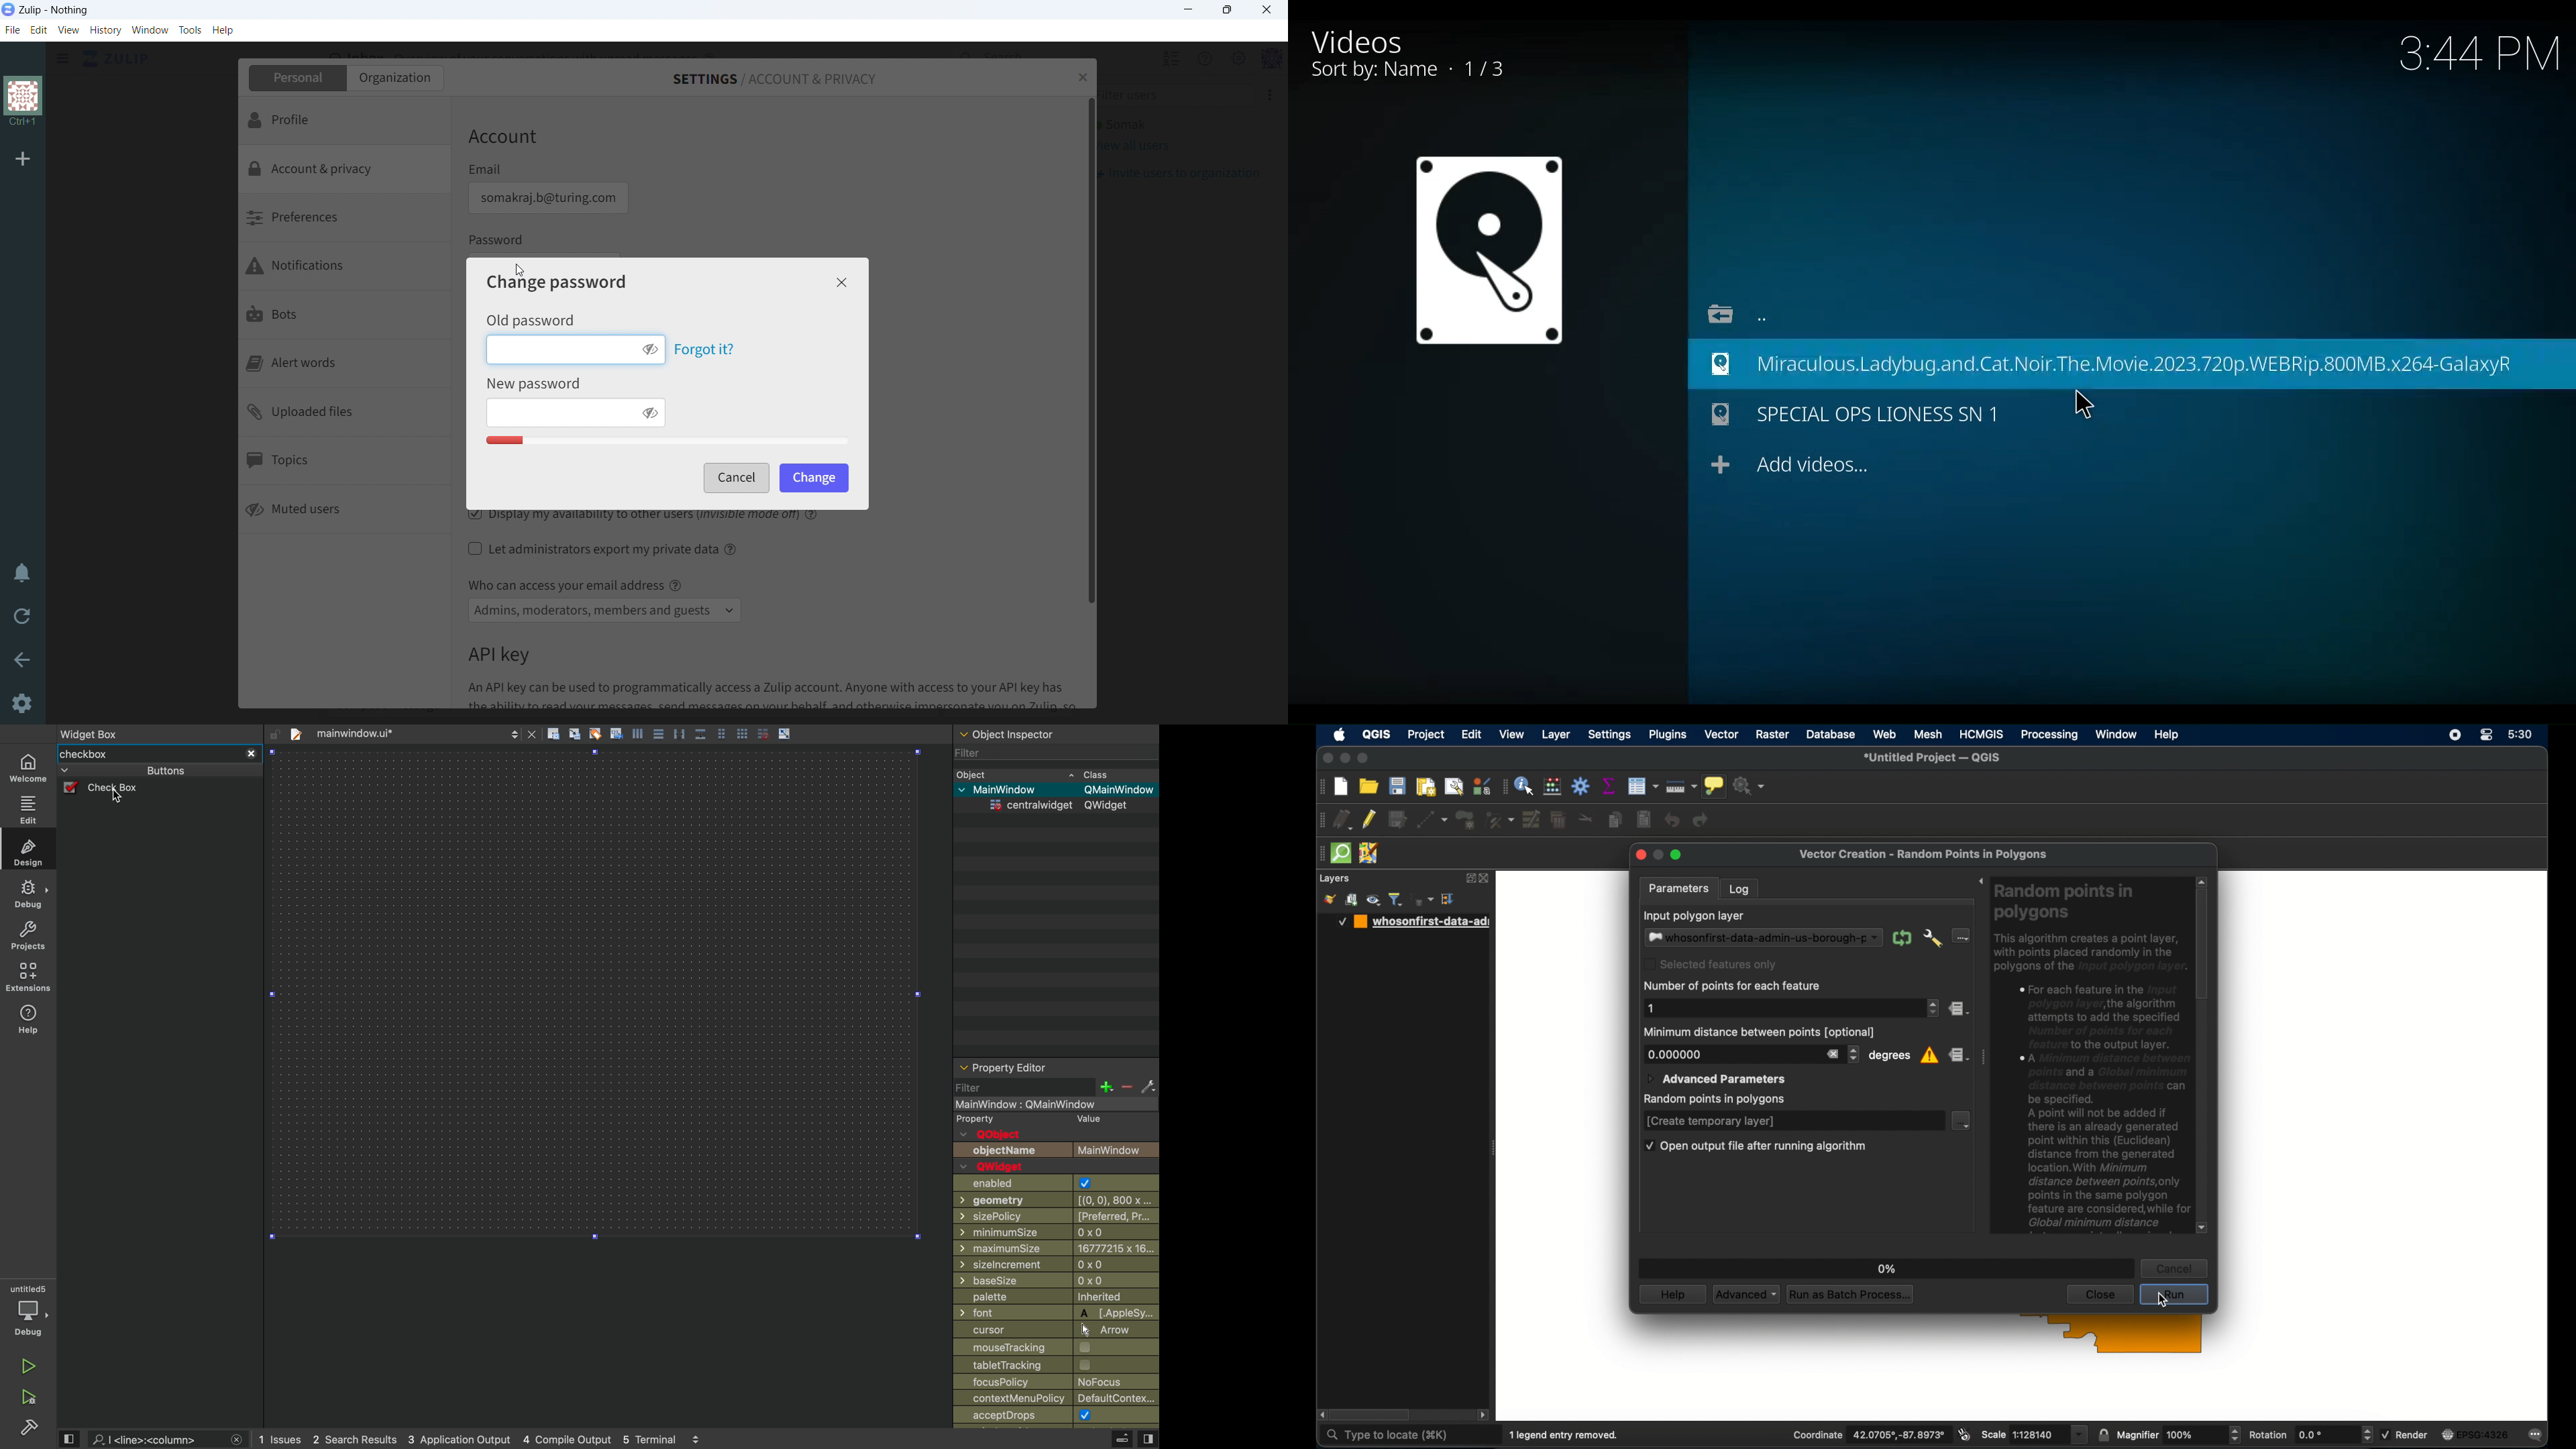 The image size is (2576, 1456). Describe the element at coordinates (1960, 1055) in the screenshot. I see `data defined  override` at that location.